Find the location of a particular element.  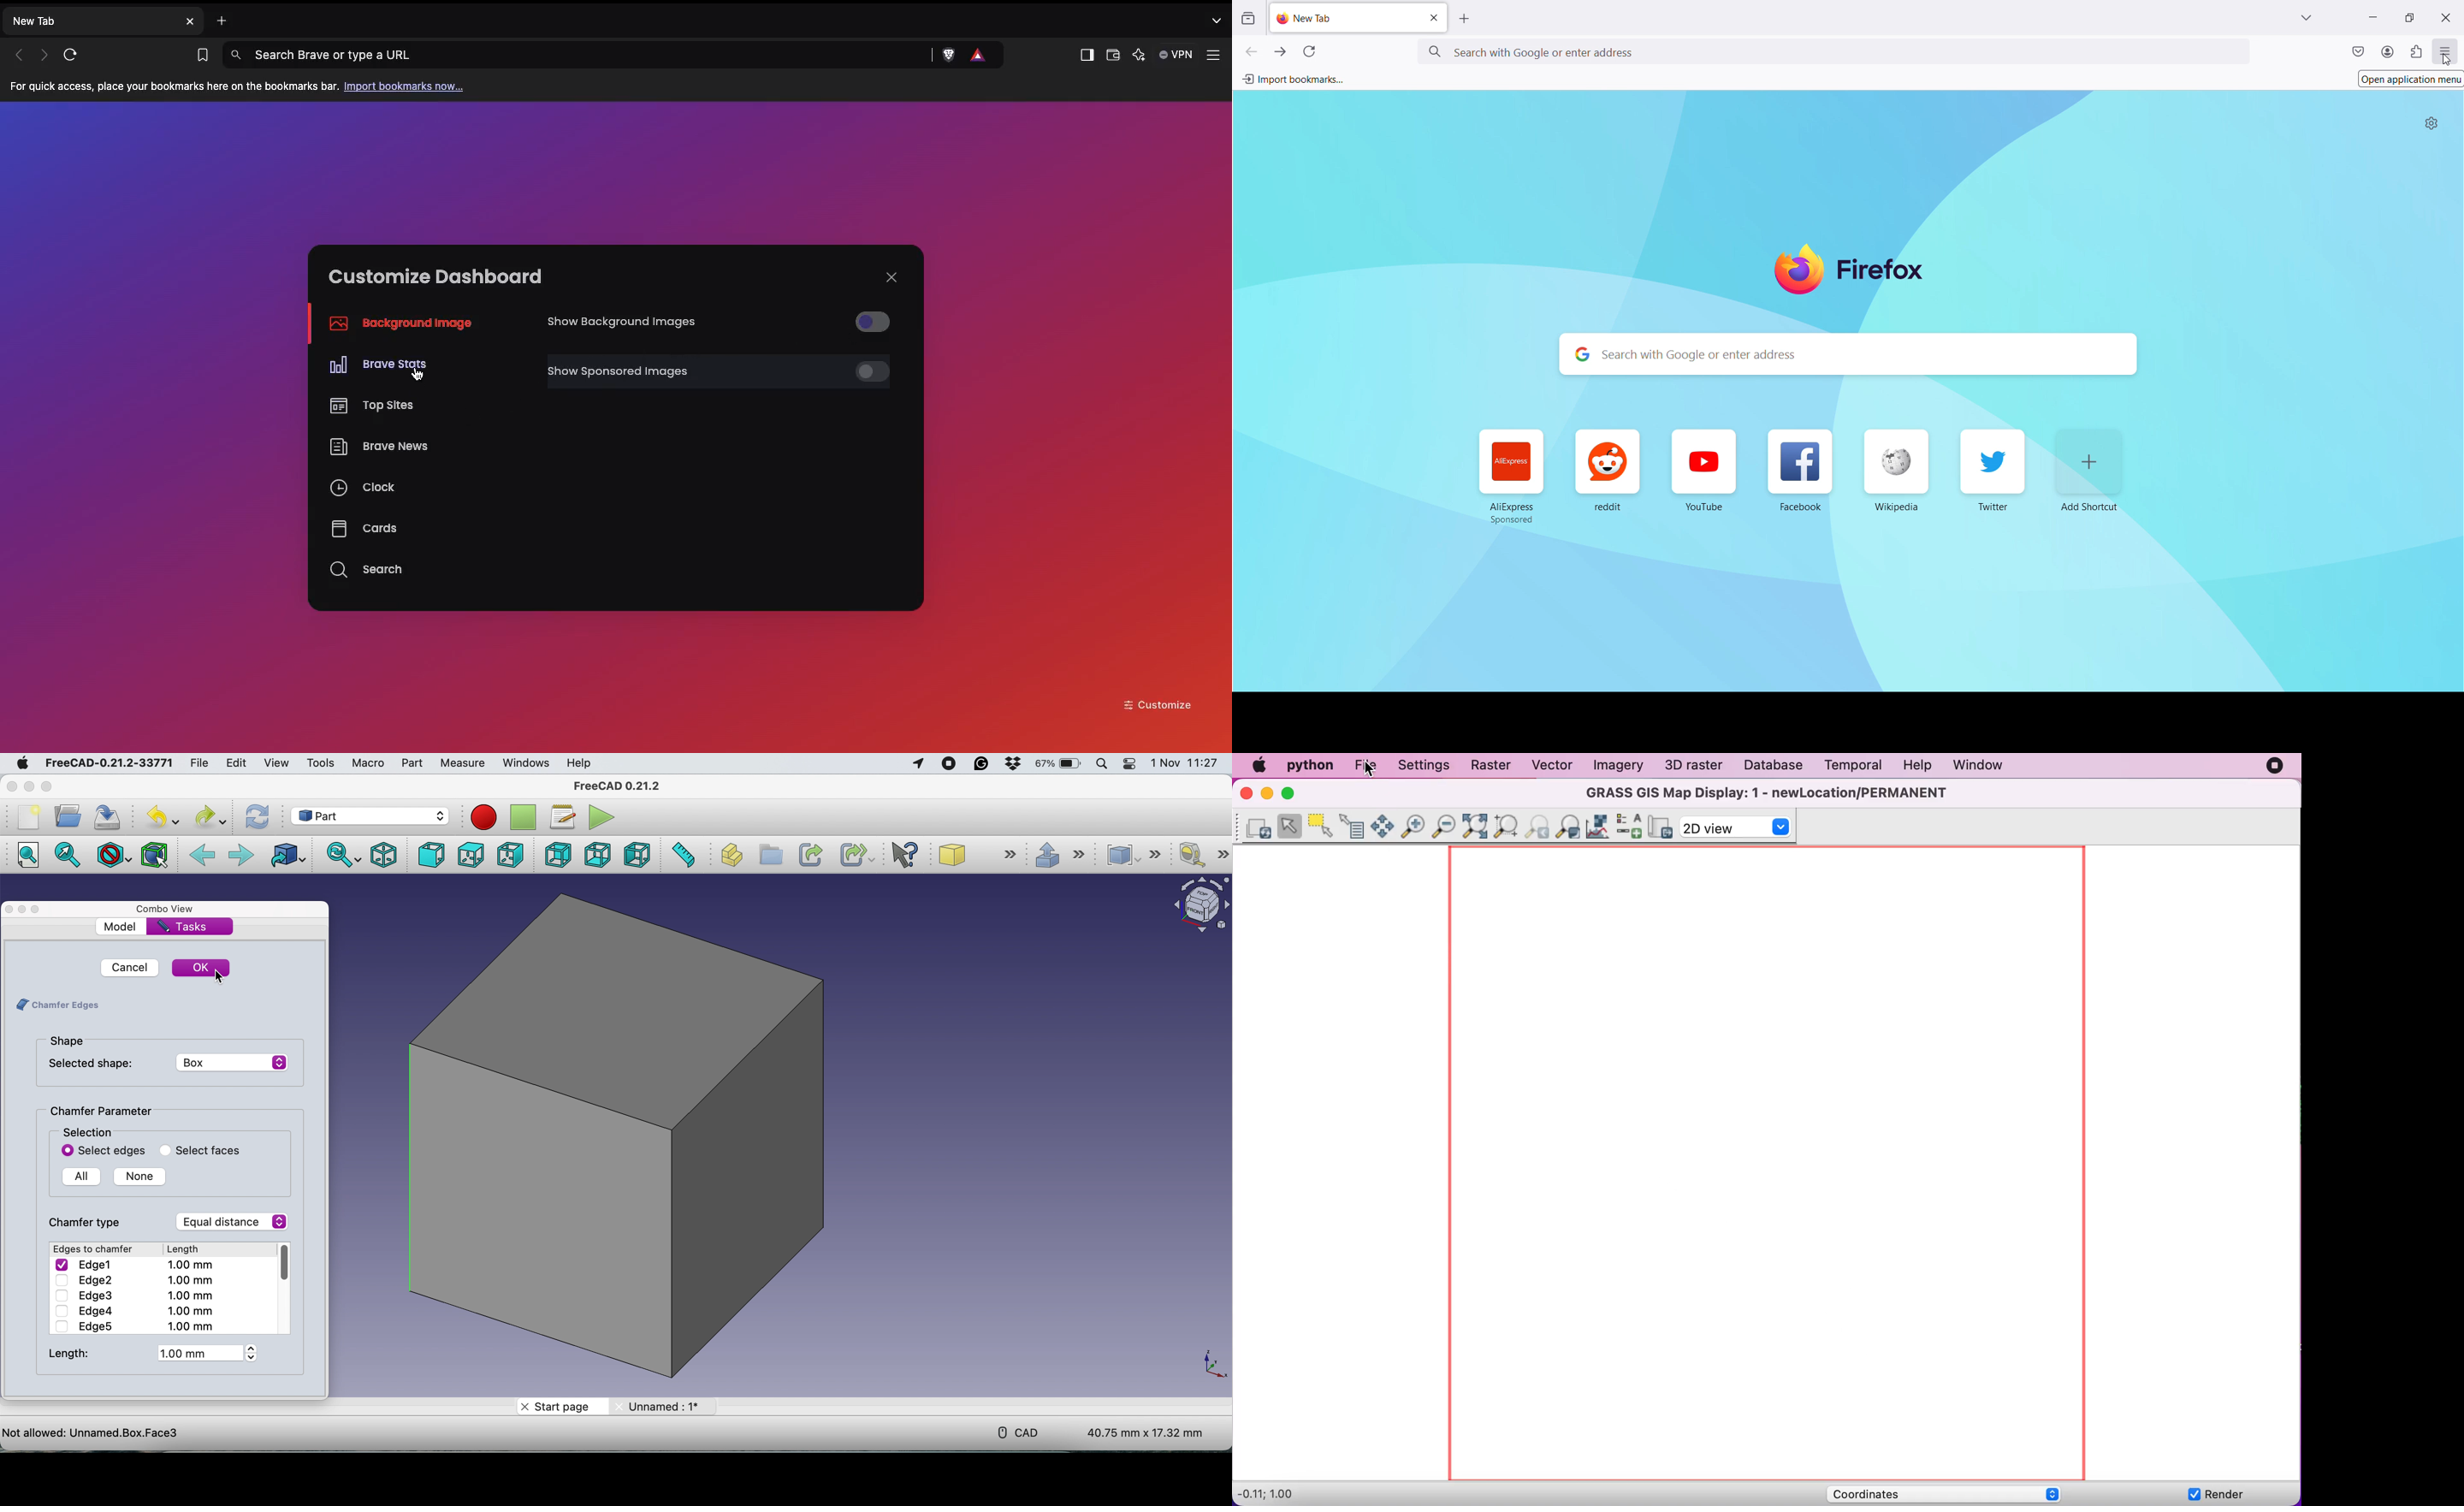

Previous page is located at coordinates (19, 55).